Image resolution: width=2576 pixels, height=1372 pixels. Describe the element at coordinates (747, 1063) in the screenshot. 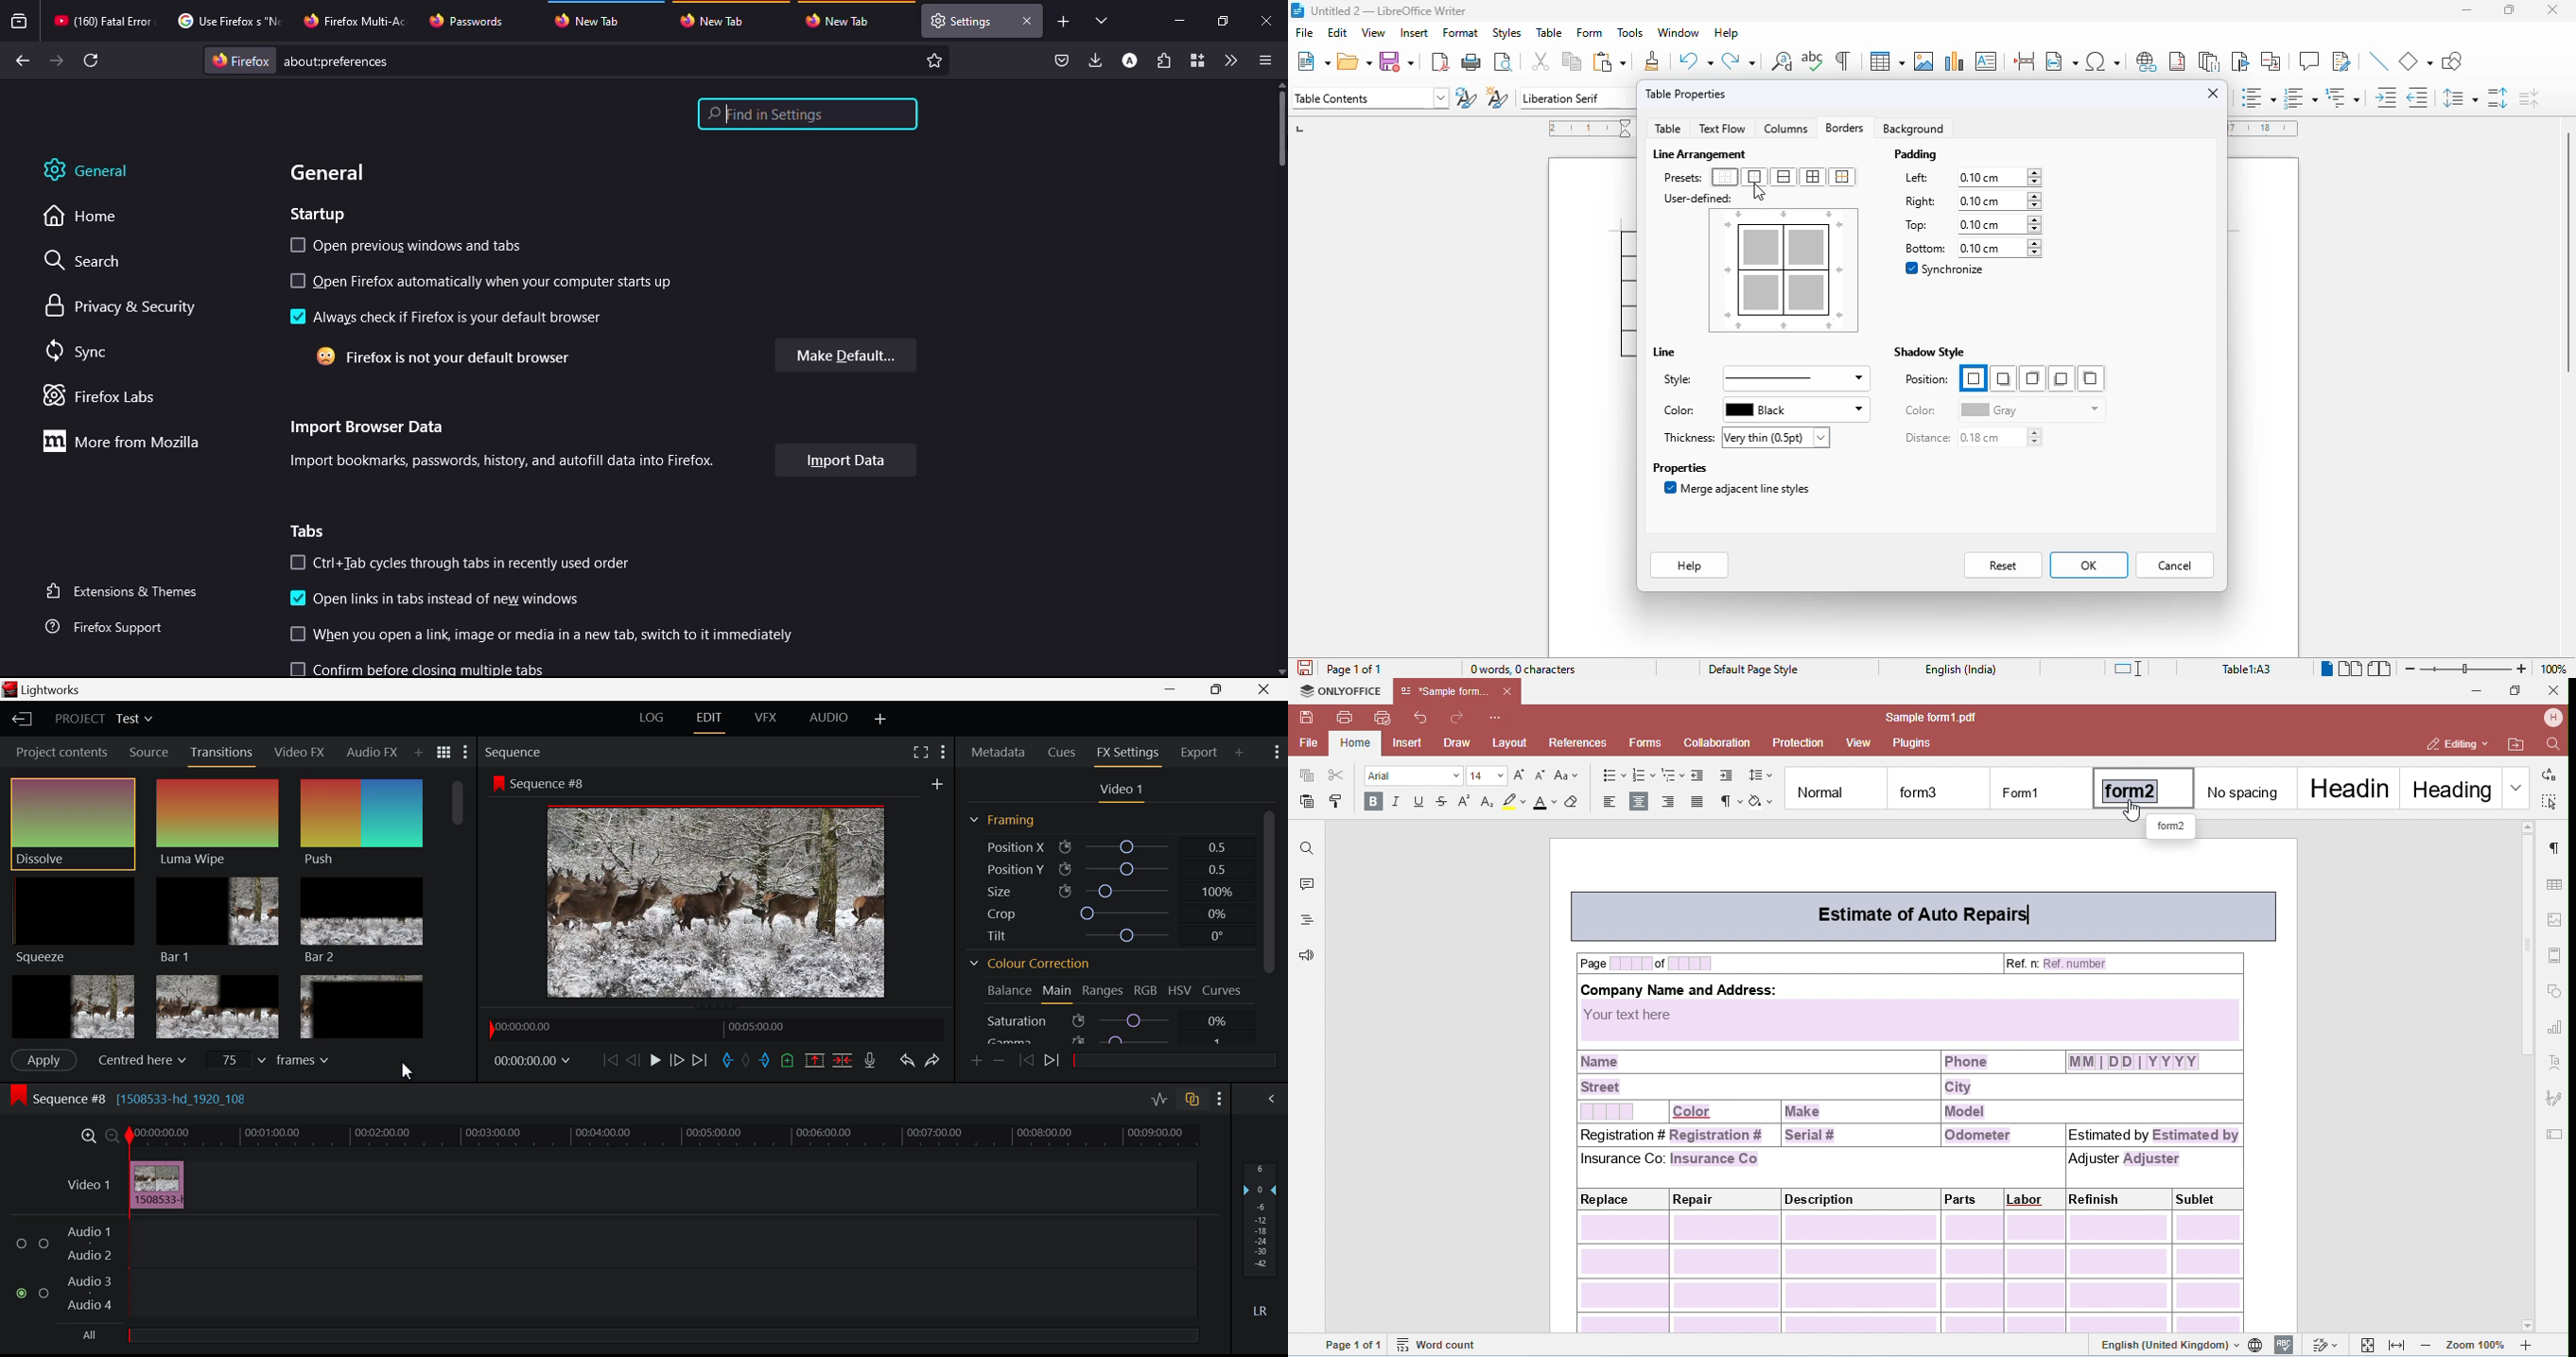

I see `Remove all marks` at that location.